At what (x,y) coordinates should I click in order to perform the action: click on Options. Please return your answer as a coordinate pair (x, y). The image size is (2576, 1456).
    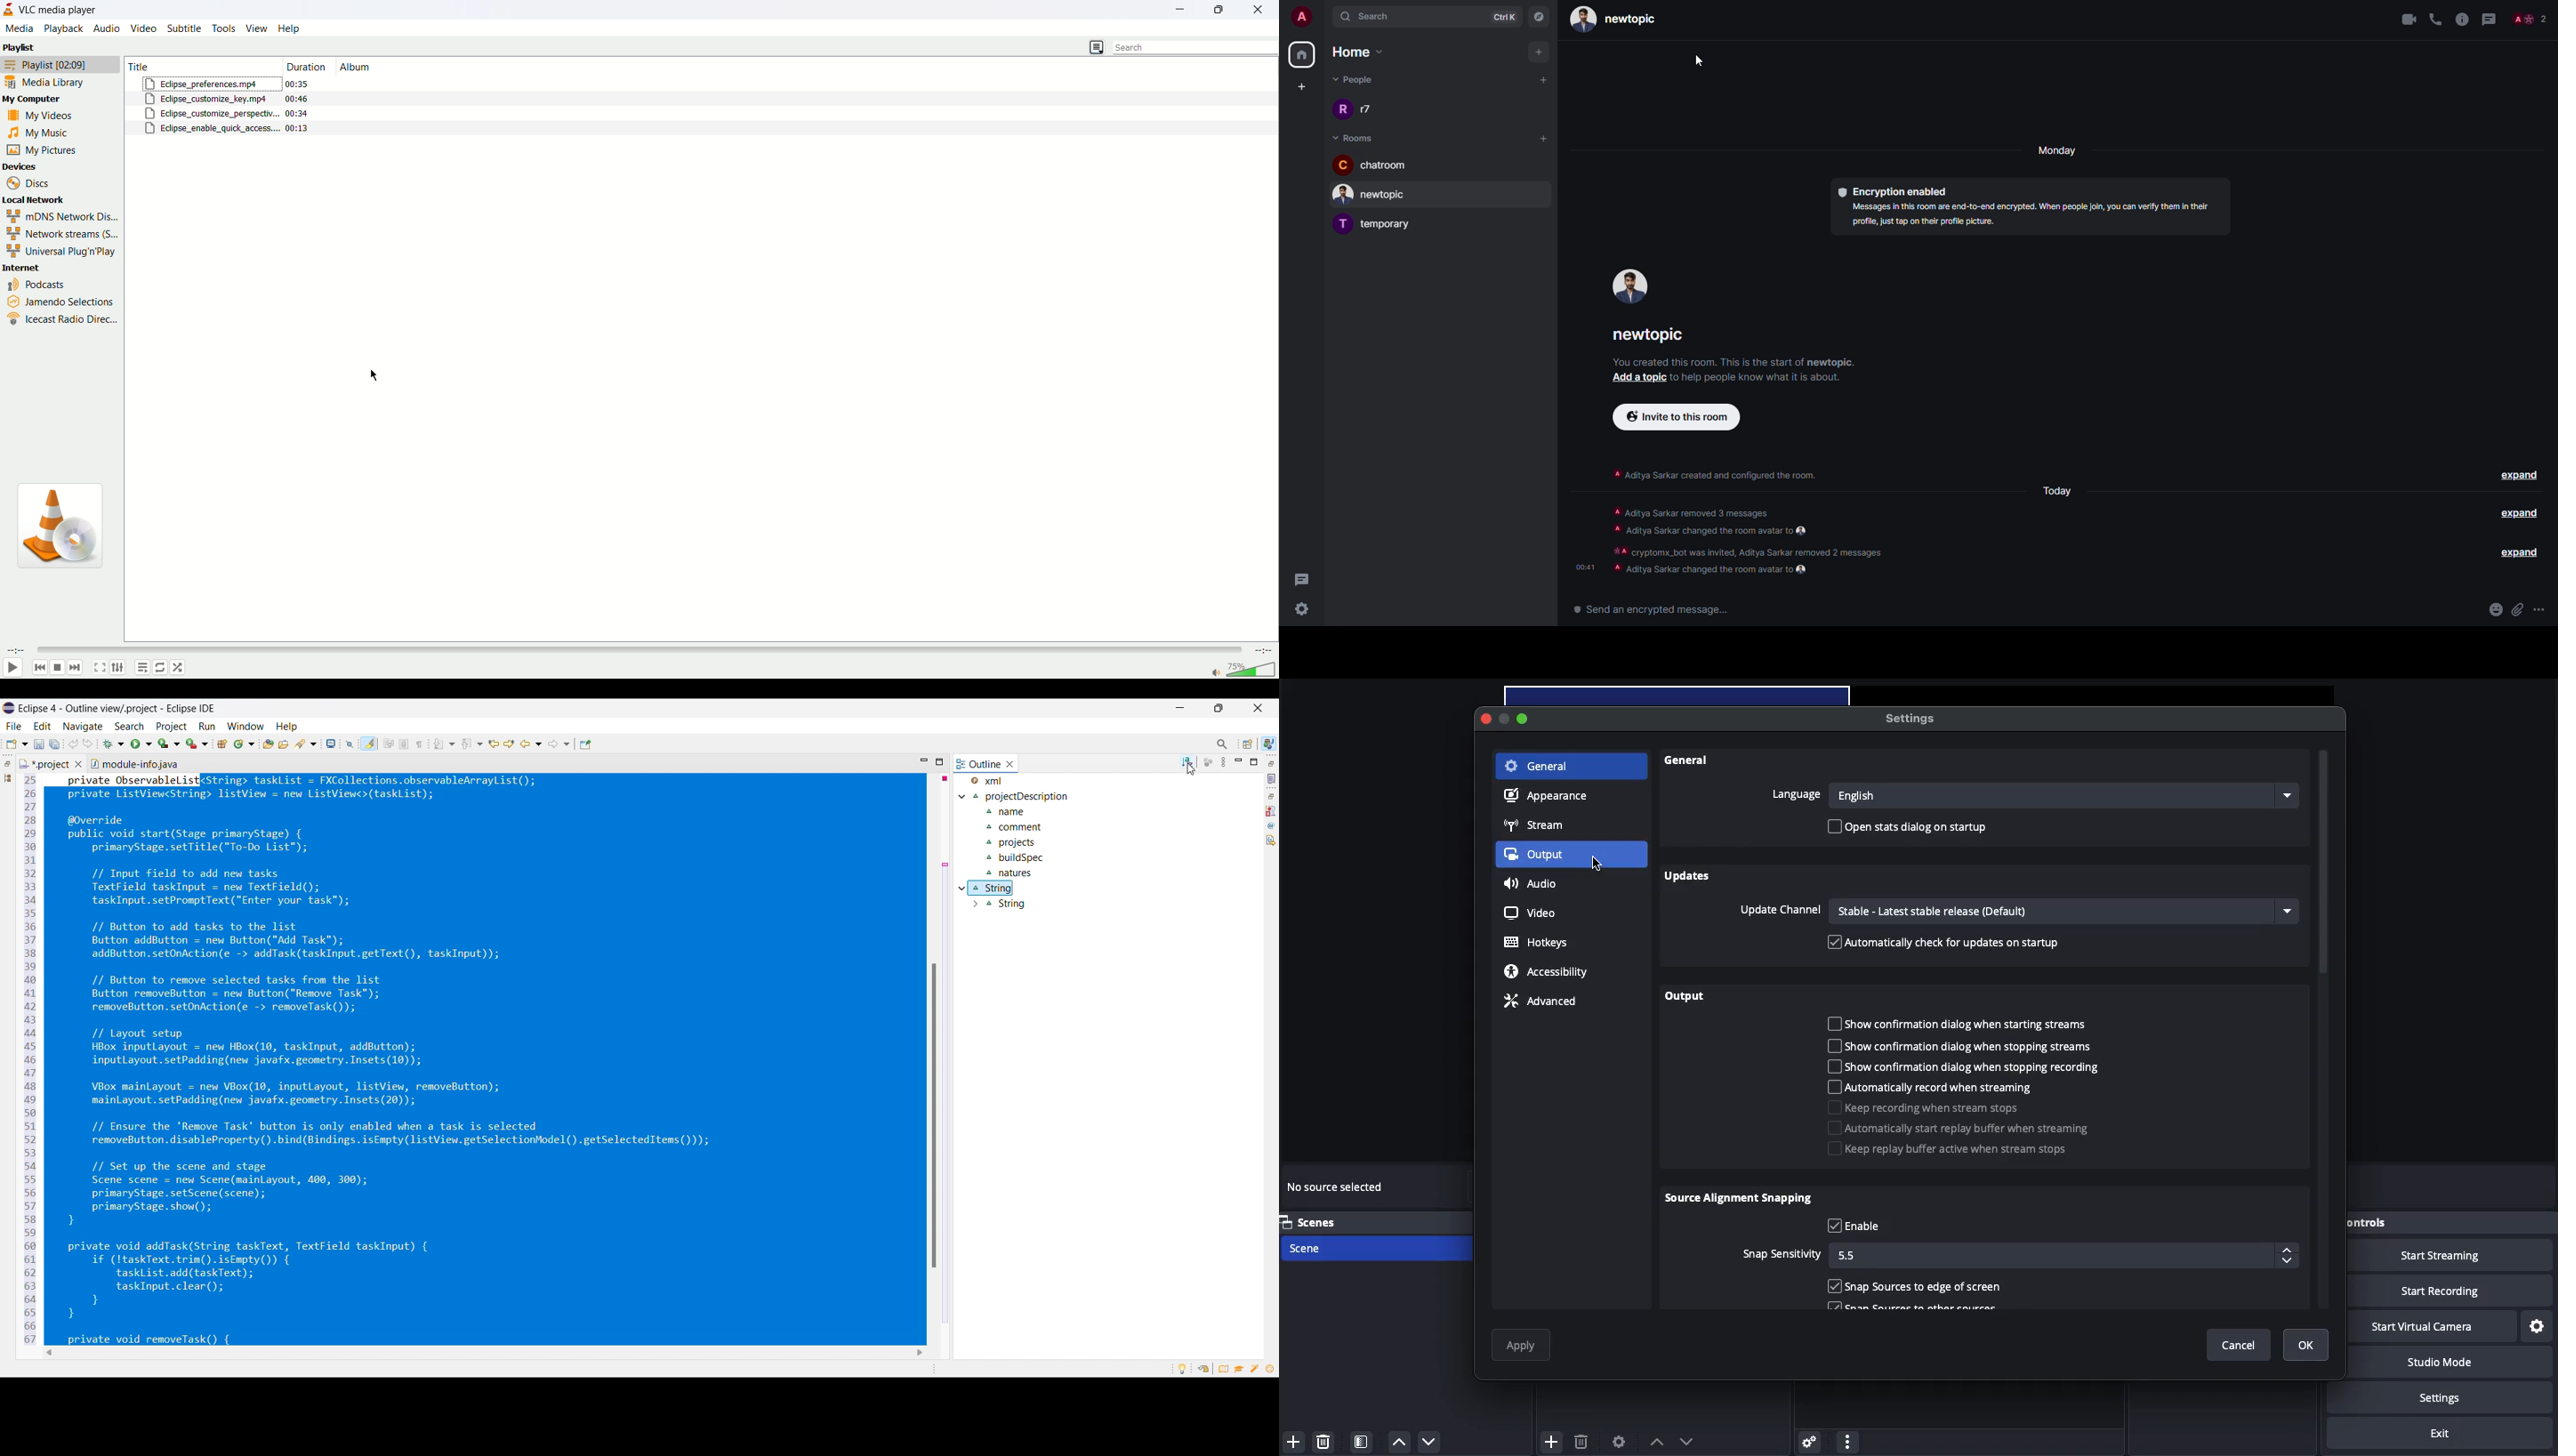
    Looking at the image, I should click on (1847, 1439).